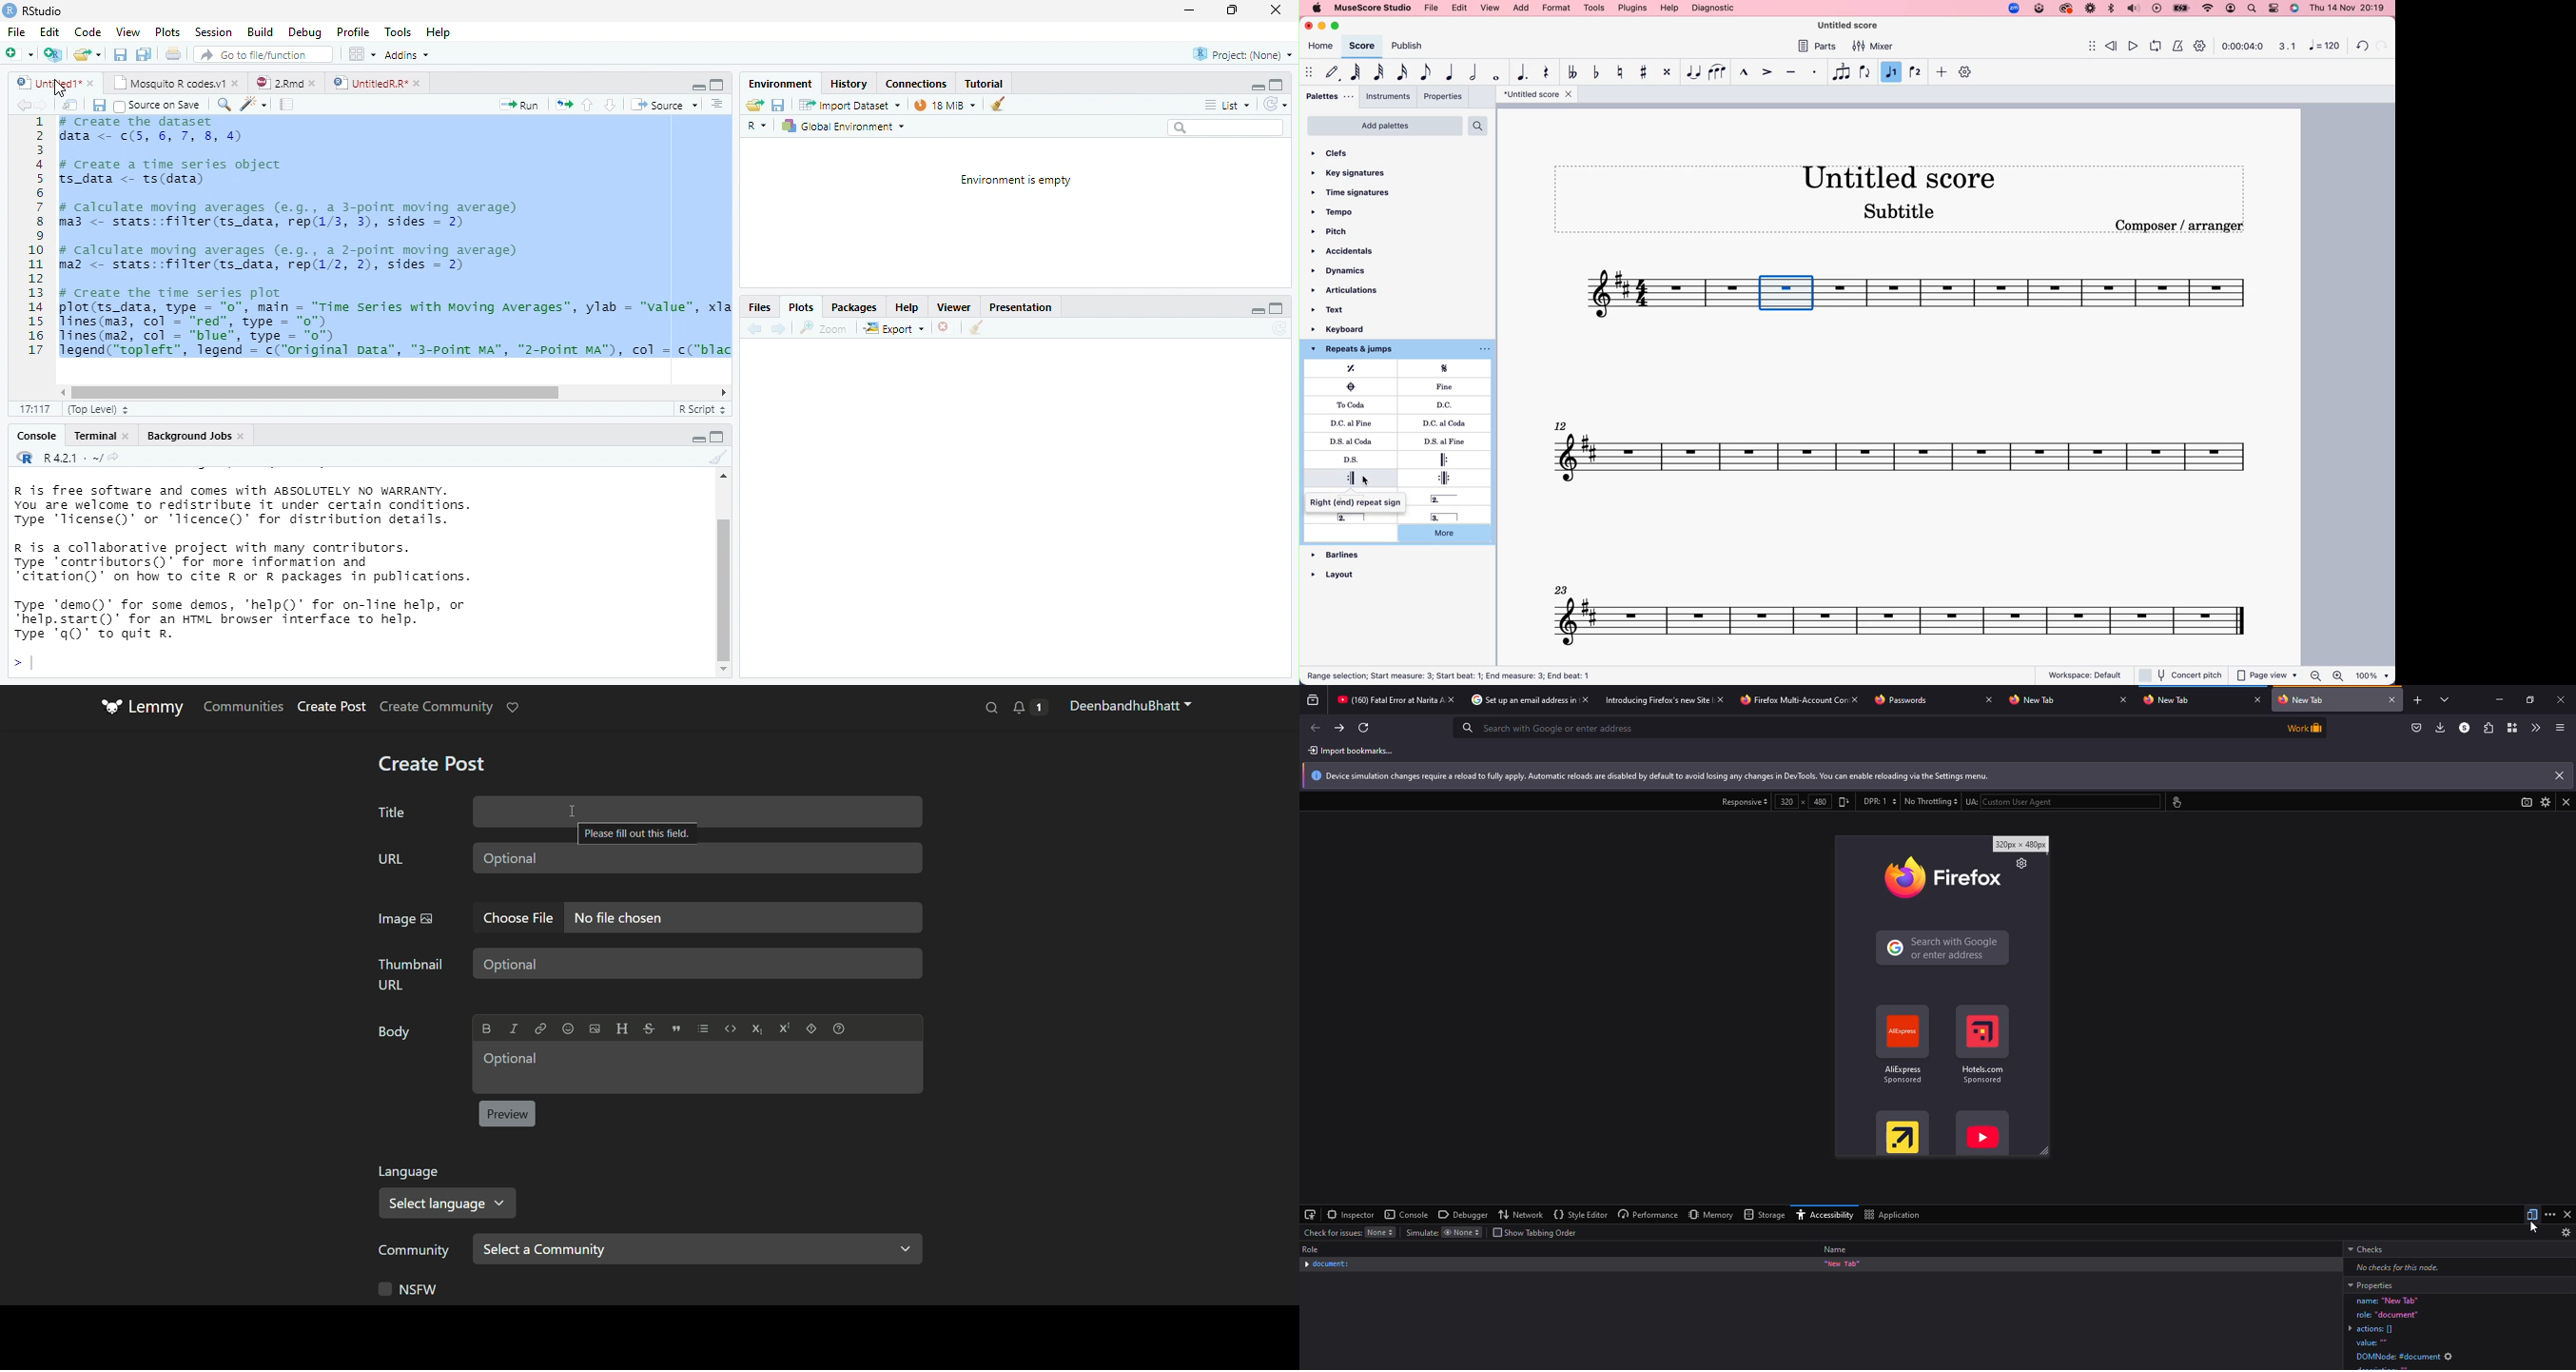 The width and height of the screenshot is (2576, 1372). Describe the element at coordinates (1924, 776) in the screenshot. I see `Notification` at that location.